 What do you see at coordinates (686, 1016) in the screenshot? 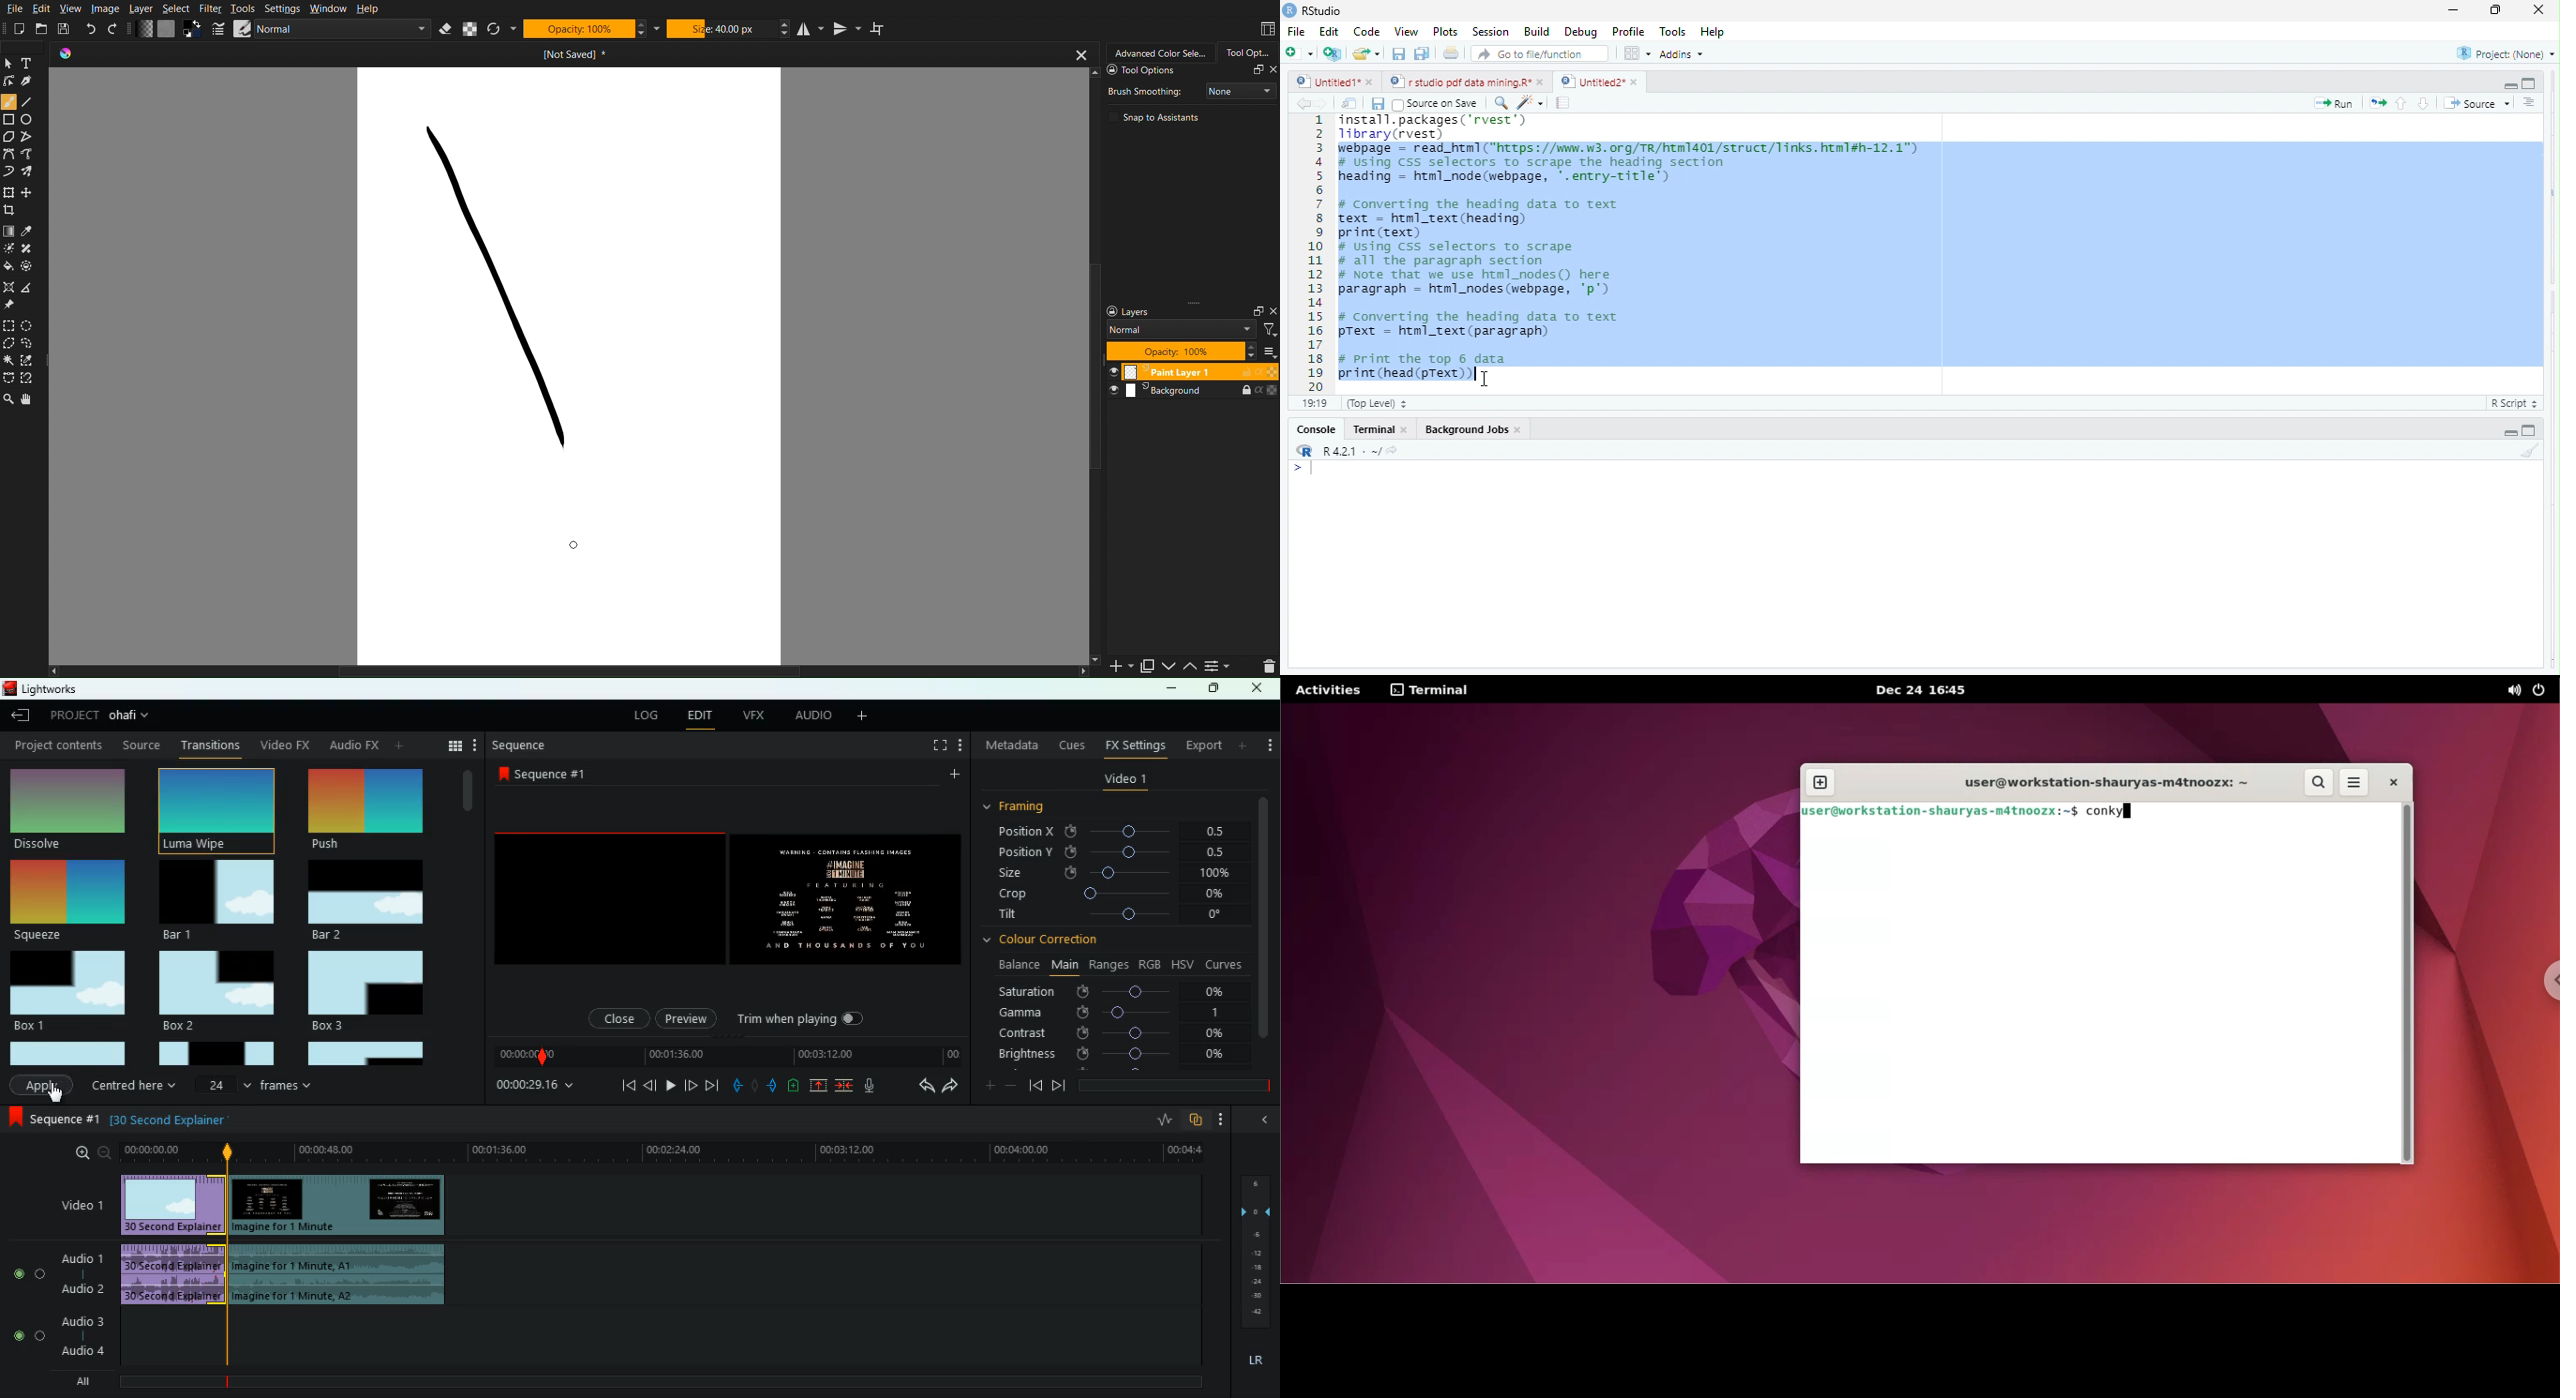
I see `preview` at bounding box center [686, 1016].